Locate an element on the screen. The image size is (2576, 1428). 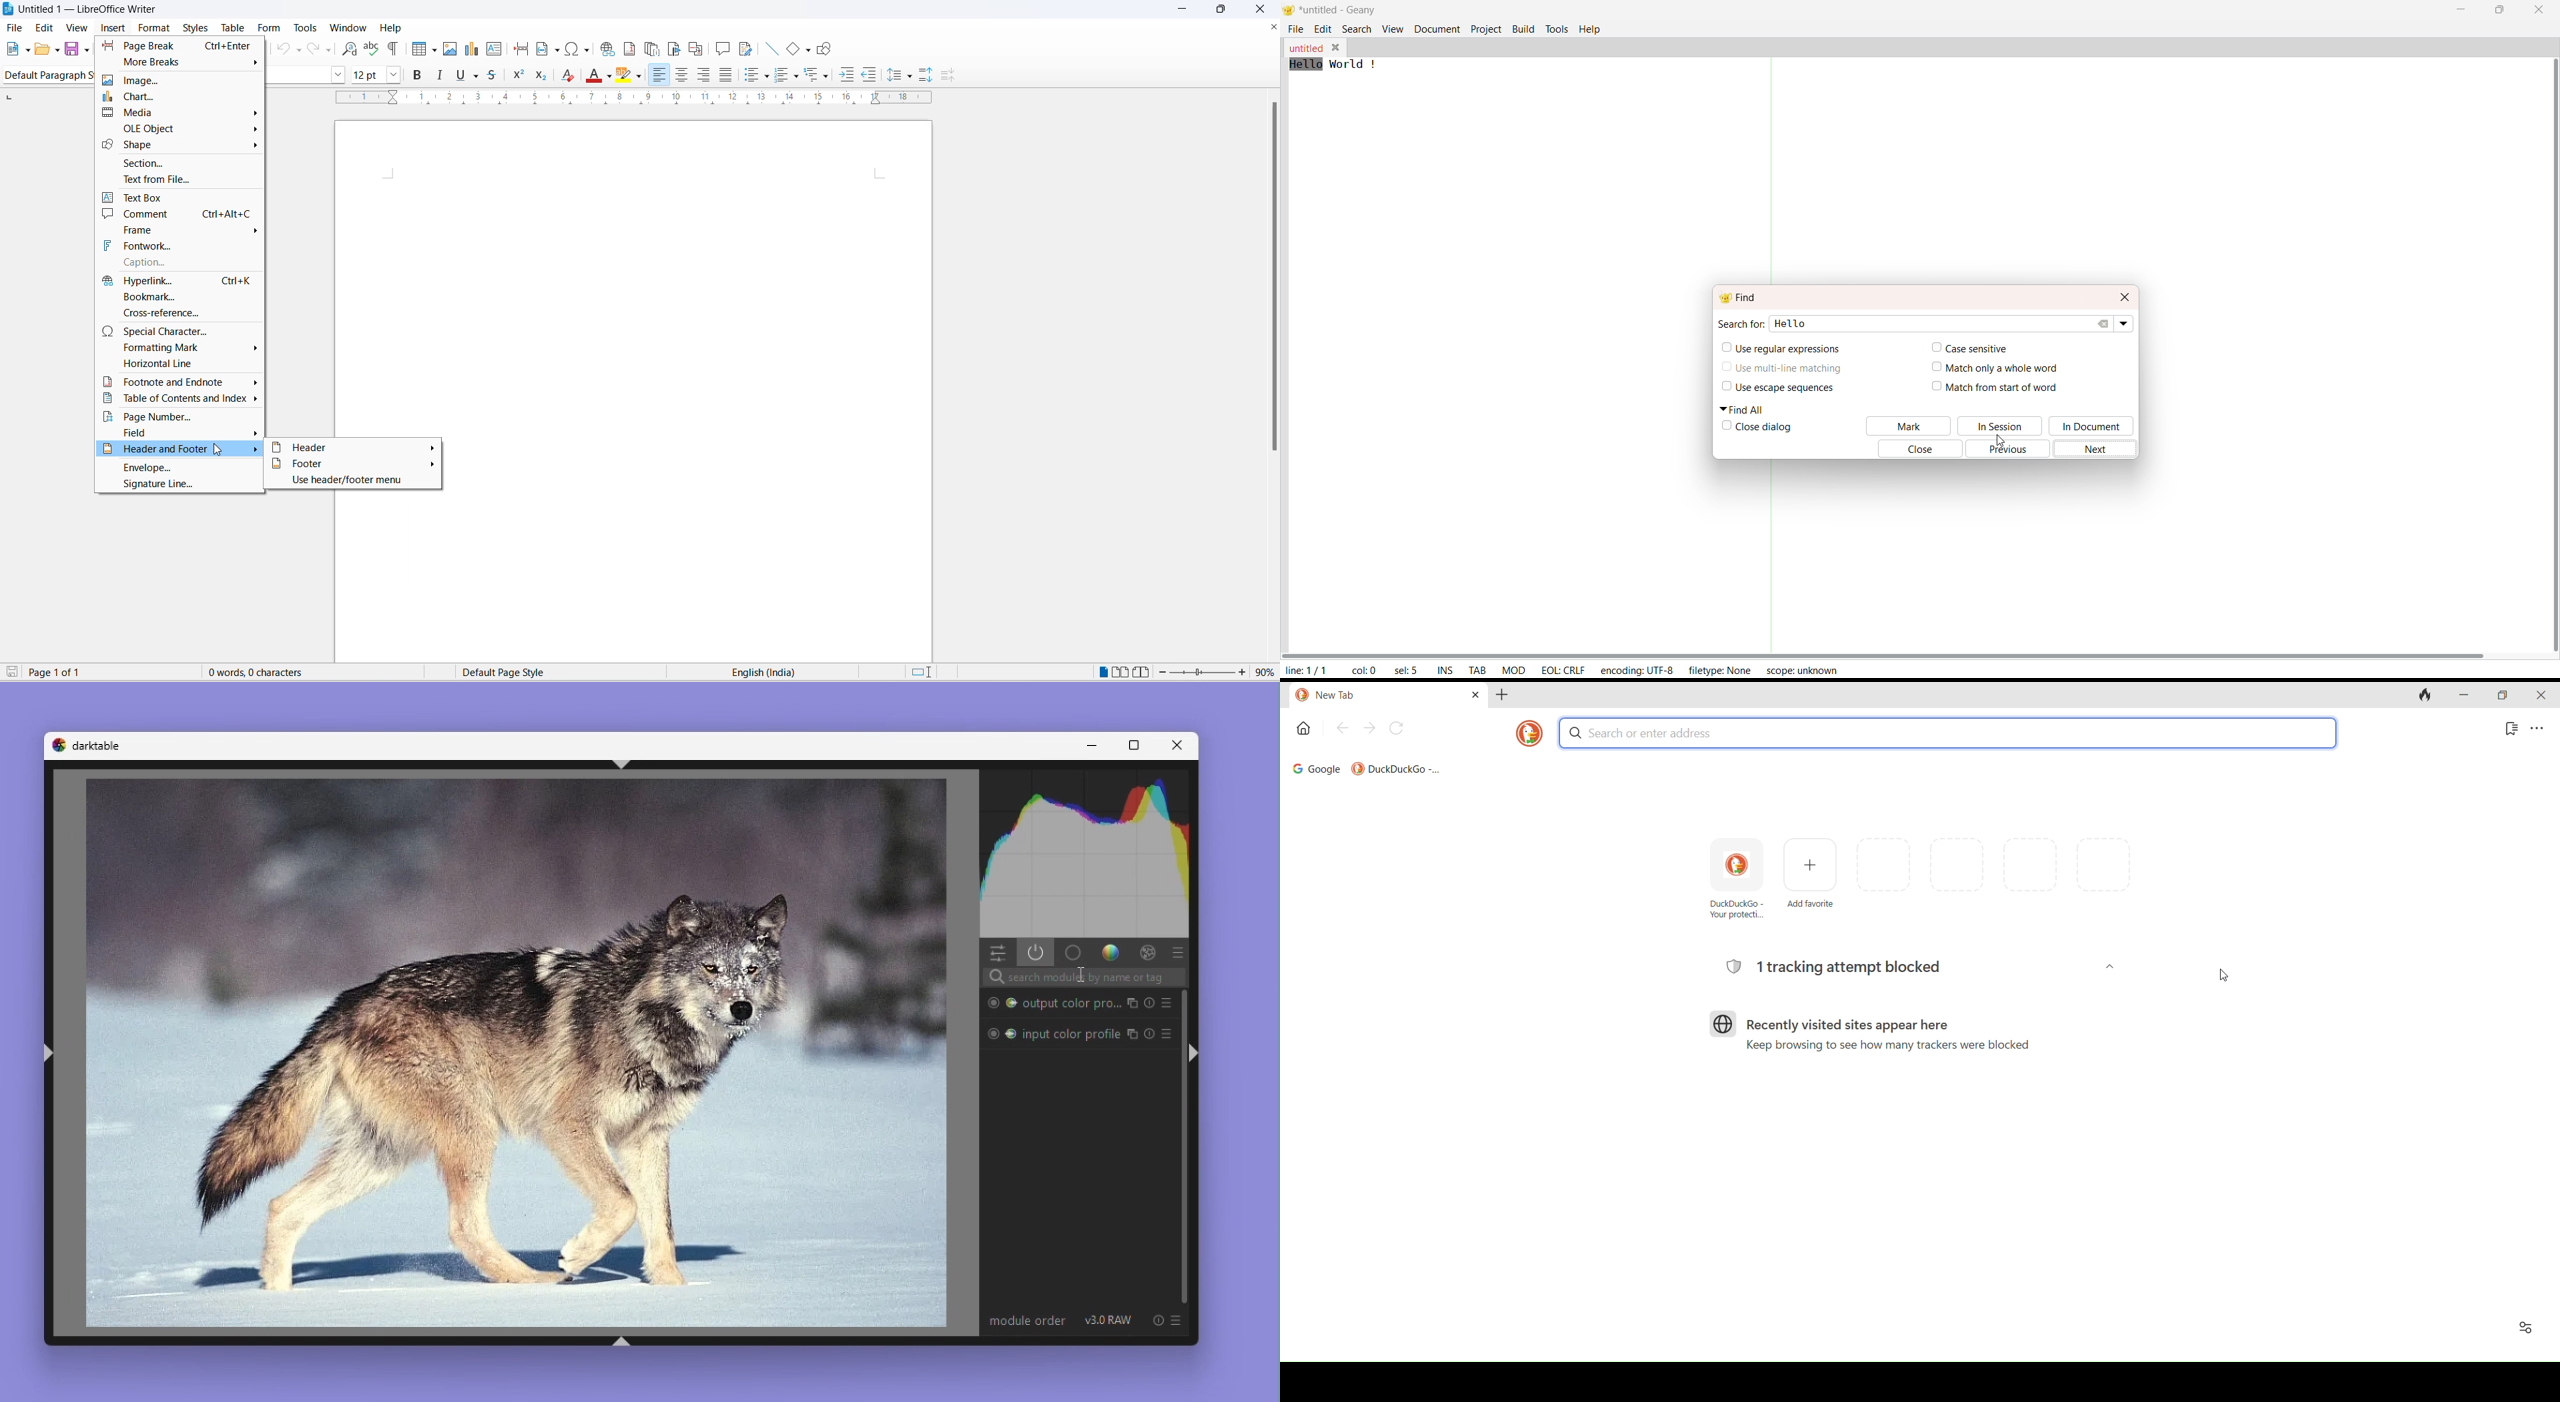
forward is located at coordinates (1370, 727).